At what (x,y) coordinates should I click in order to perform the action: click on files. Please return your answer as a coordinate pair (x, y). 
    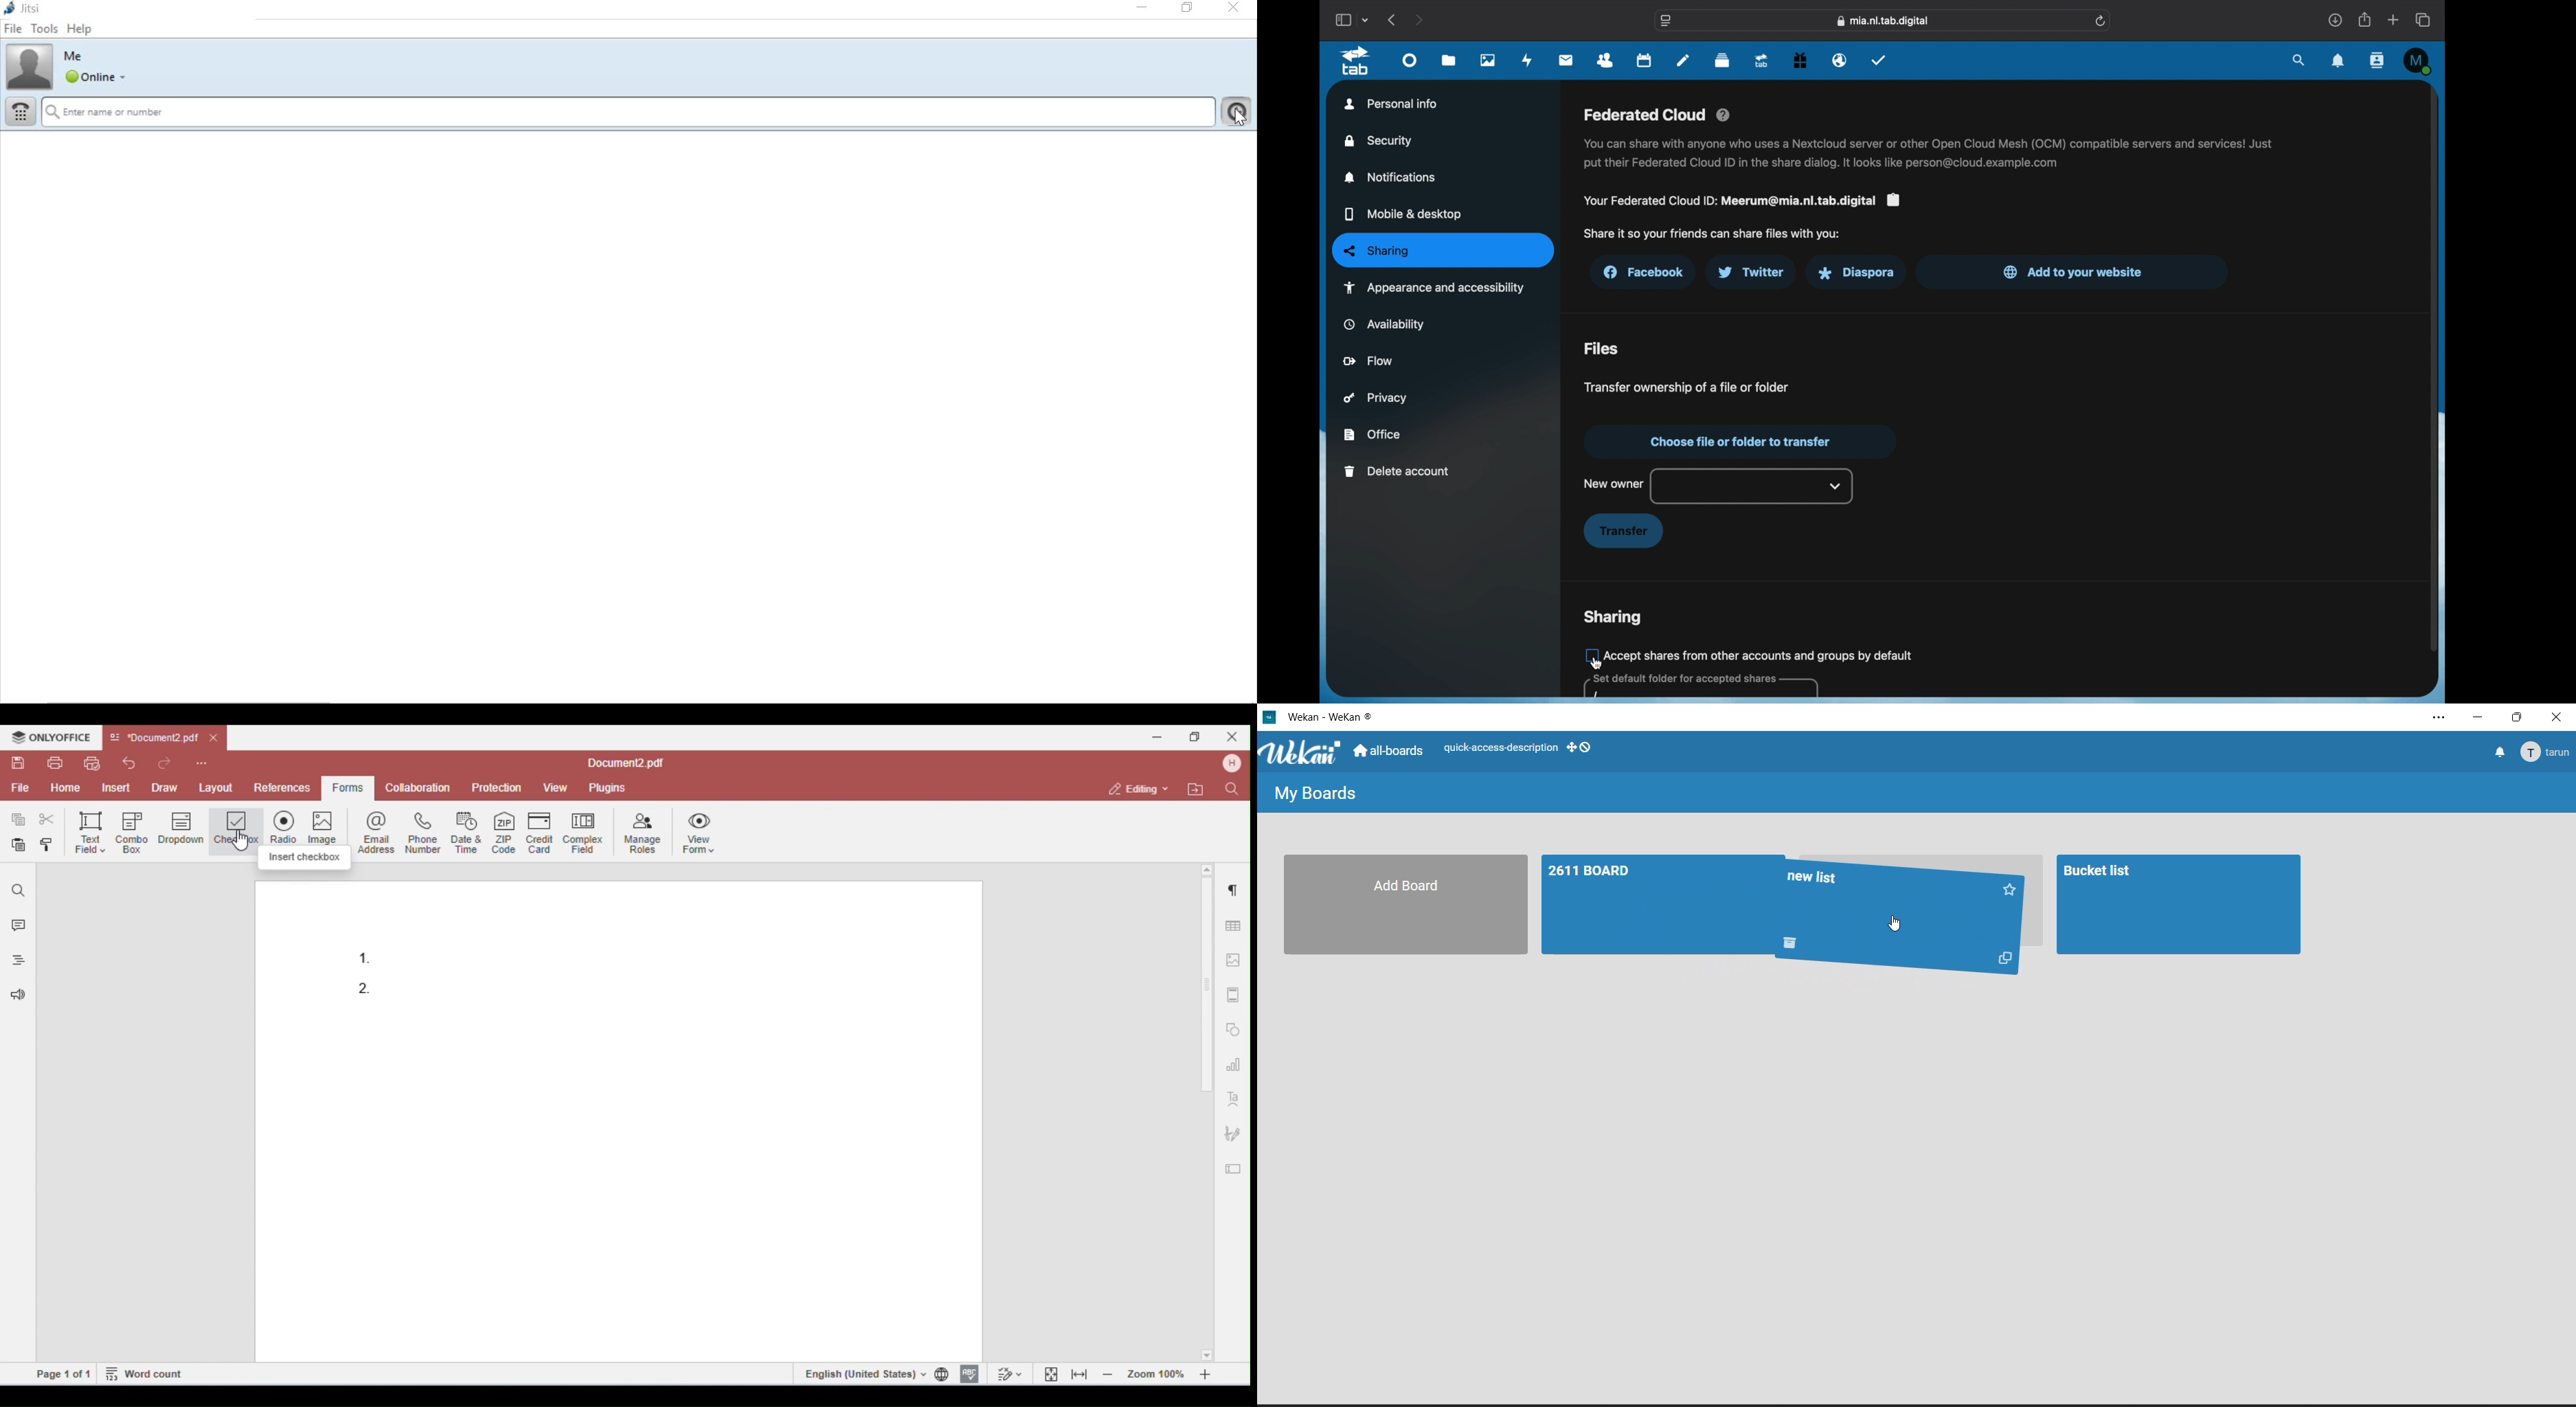
    Looking at the image, I should click on (1449, 61).